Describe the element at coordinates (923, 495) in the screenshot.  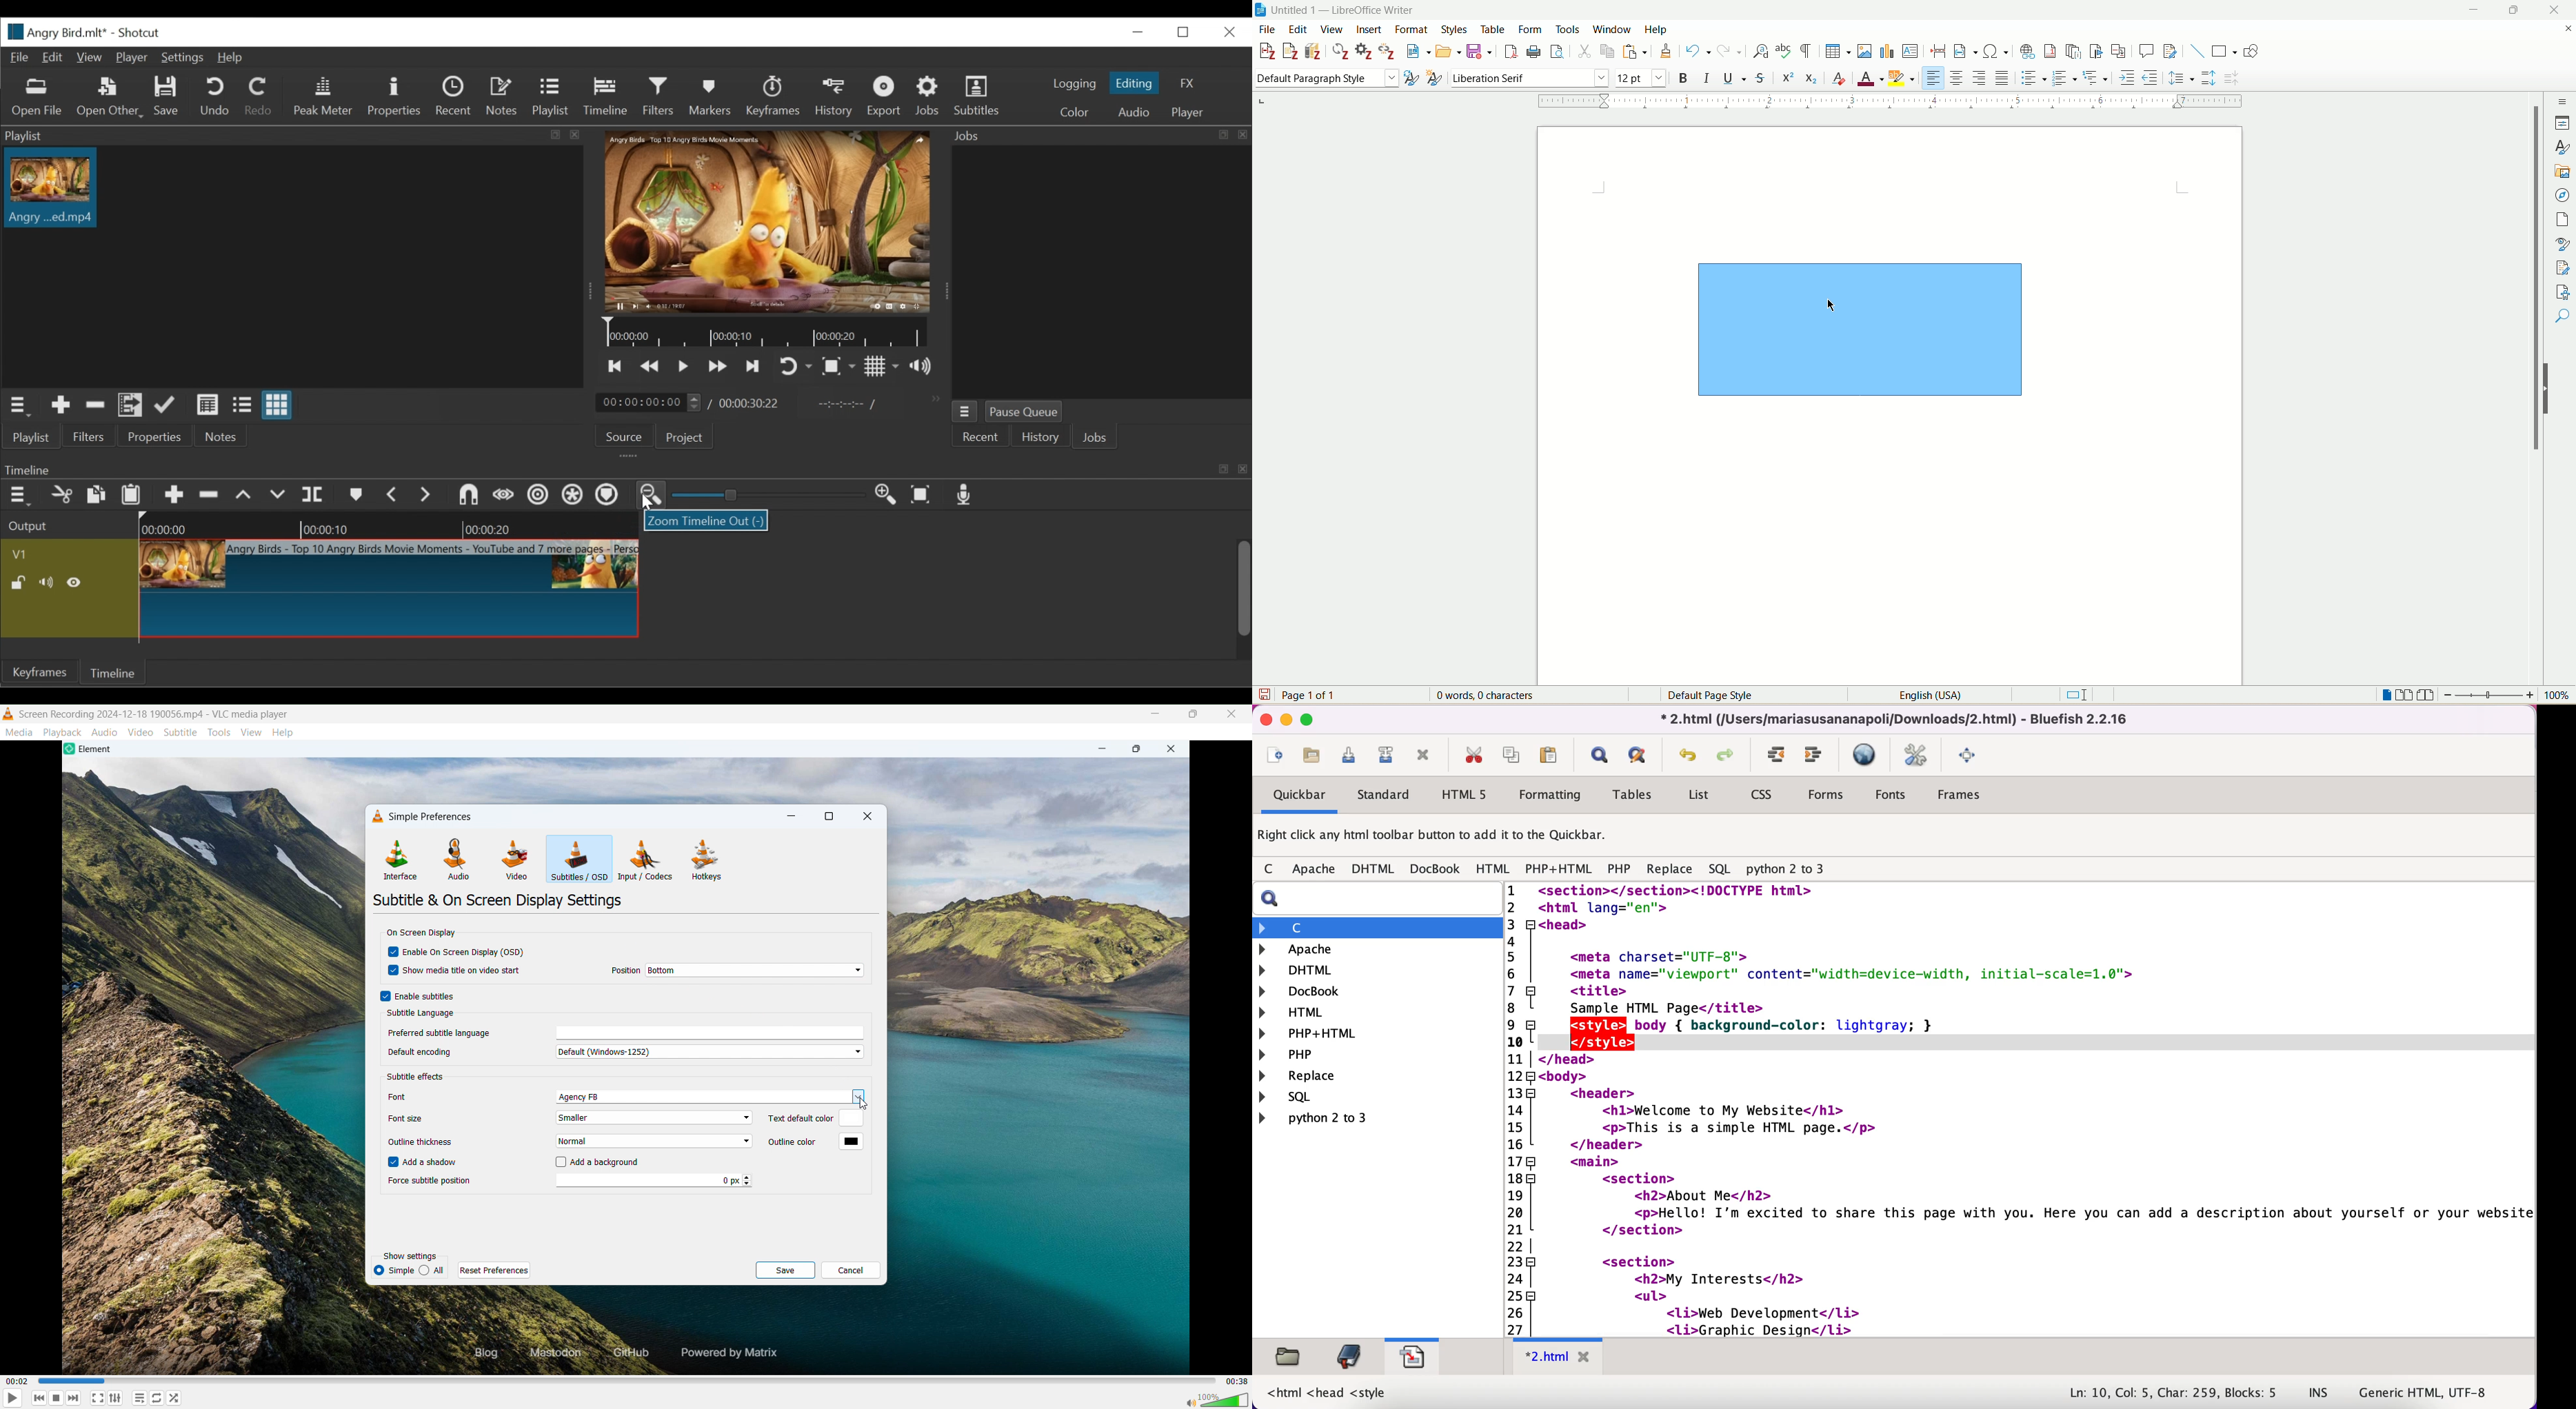
I see `Zoom timeline to fit` at that location.